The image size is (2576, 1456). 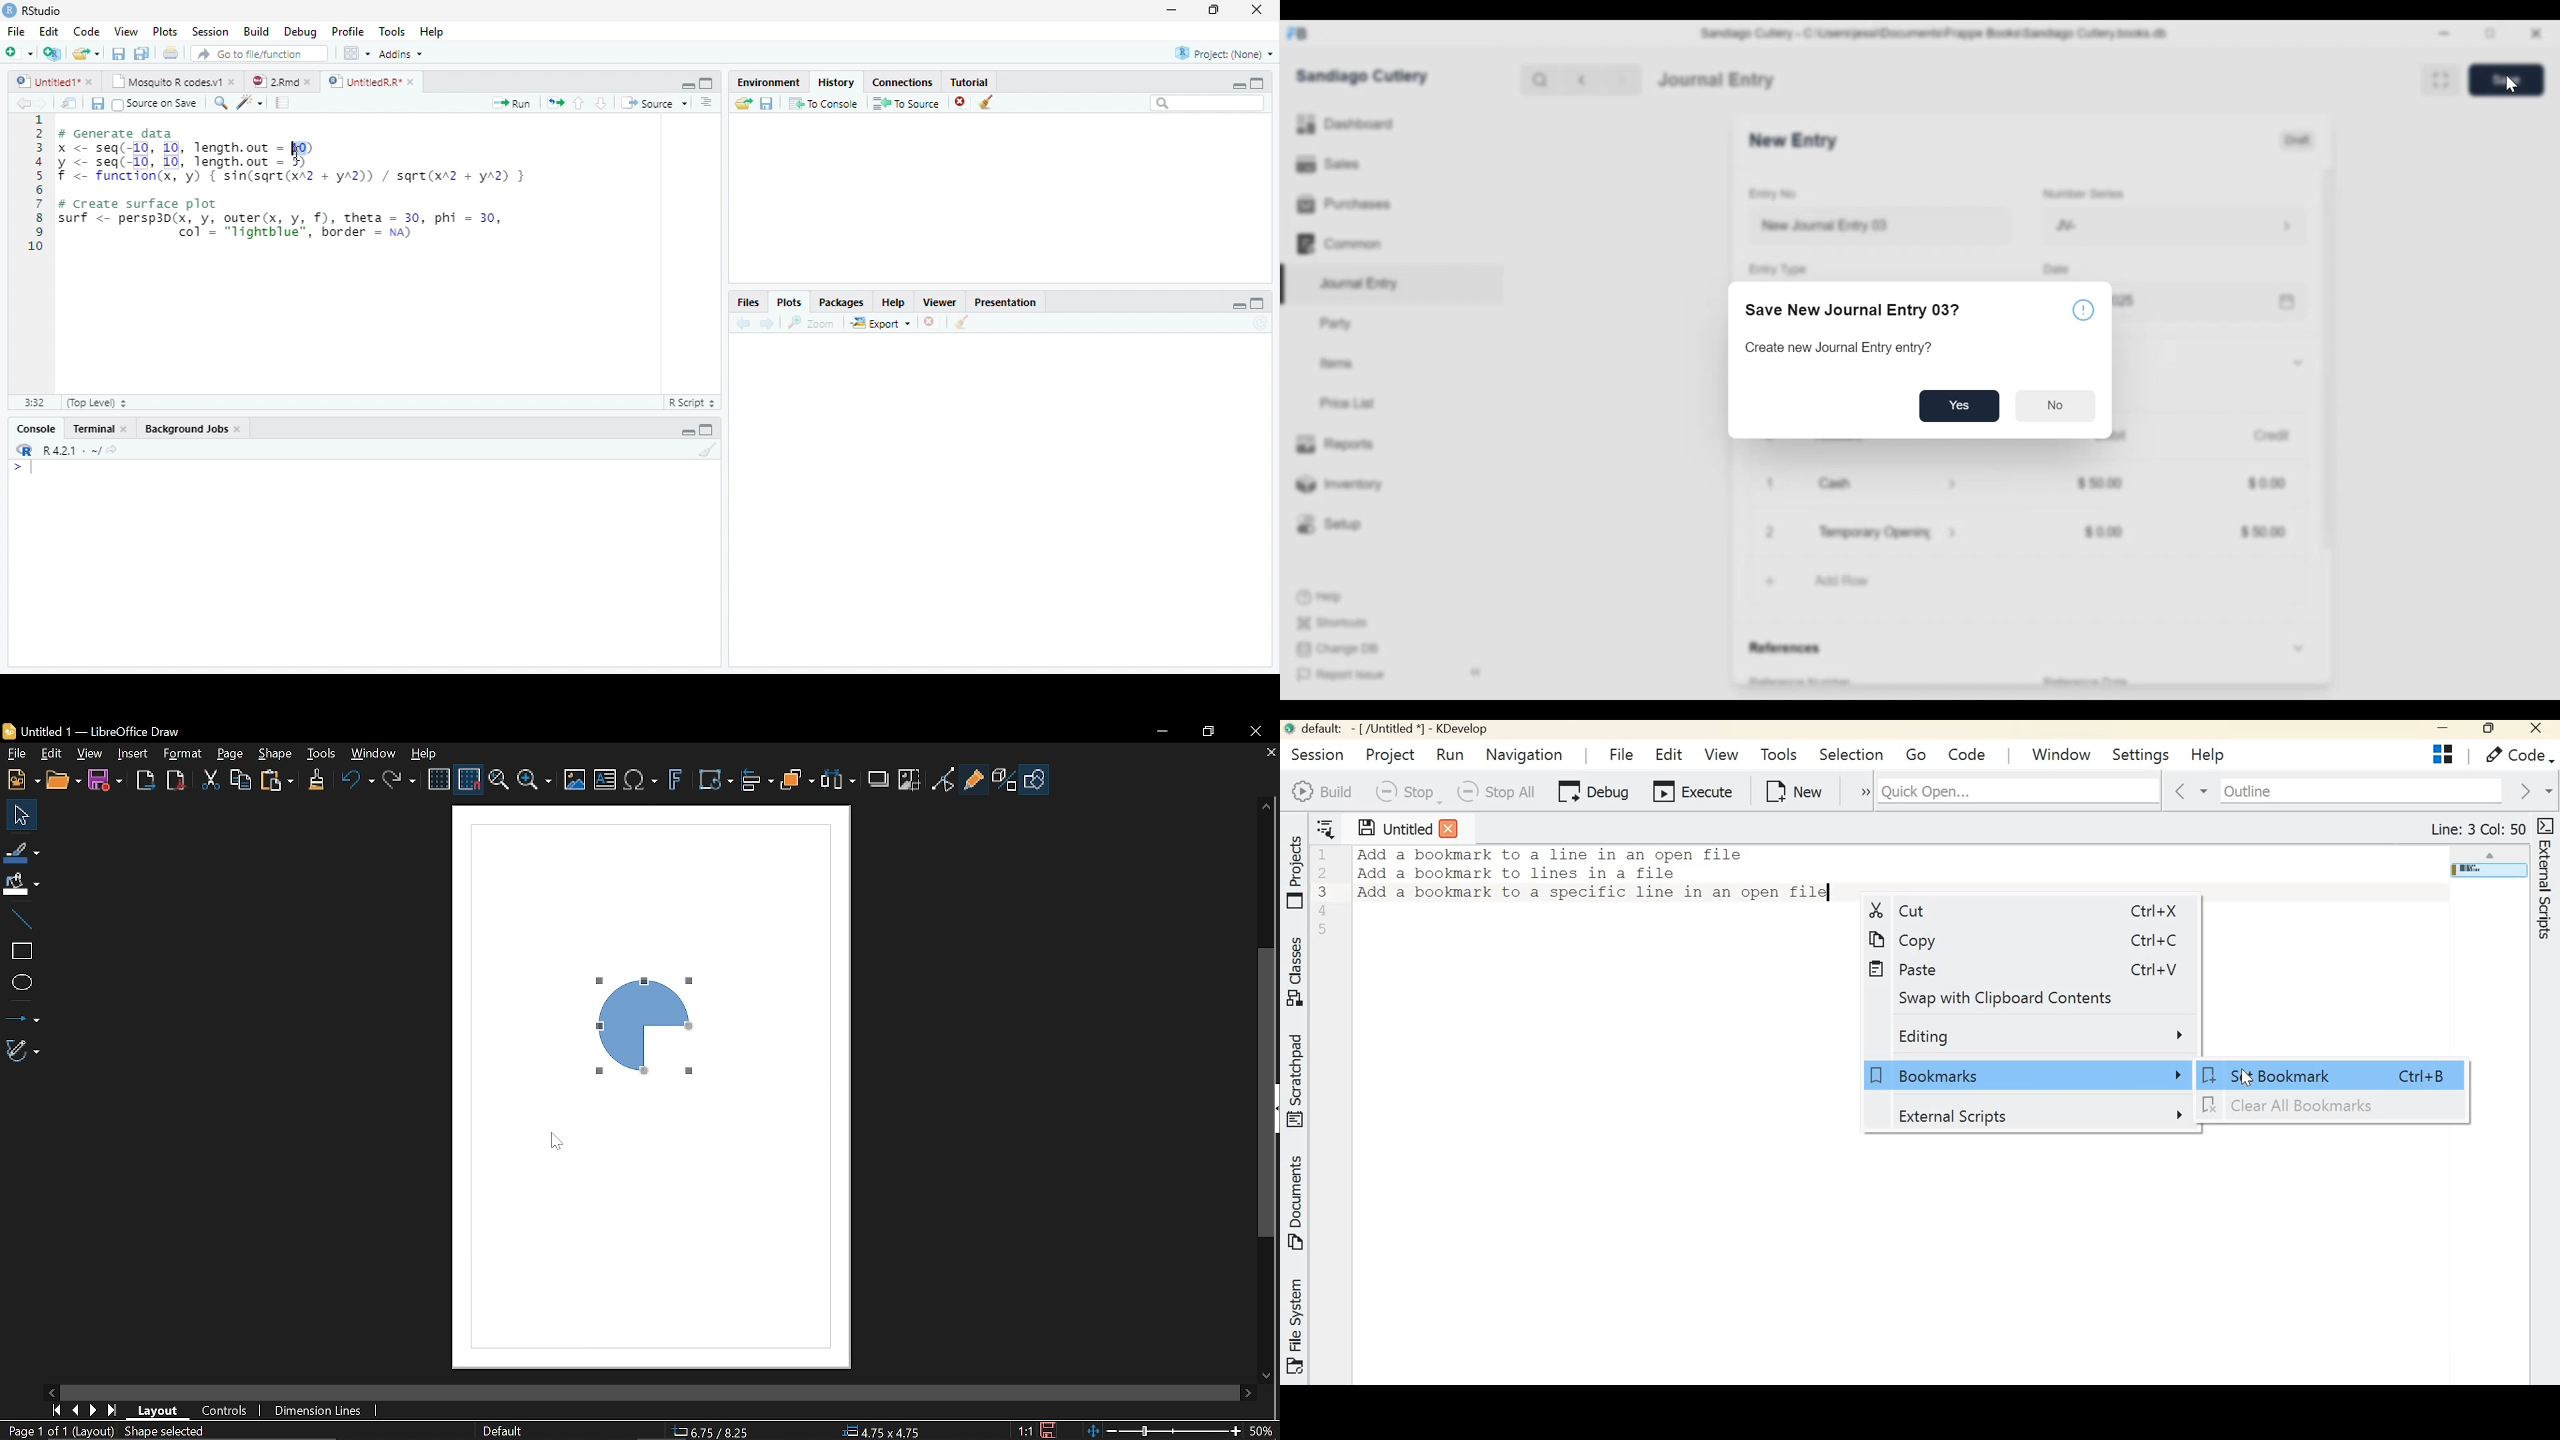 What do you see at coordinates (440, 778) in the screenshot?
I see `Display grid` at bounding box center [440, 778].